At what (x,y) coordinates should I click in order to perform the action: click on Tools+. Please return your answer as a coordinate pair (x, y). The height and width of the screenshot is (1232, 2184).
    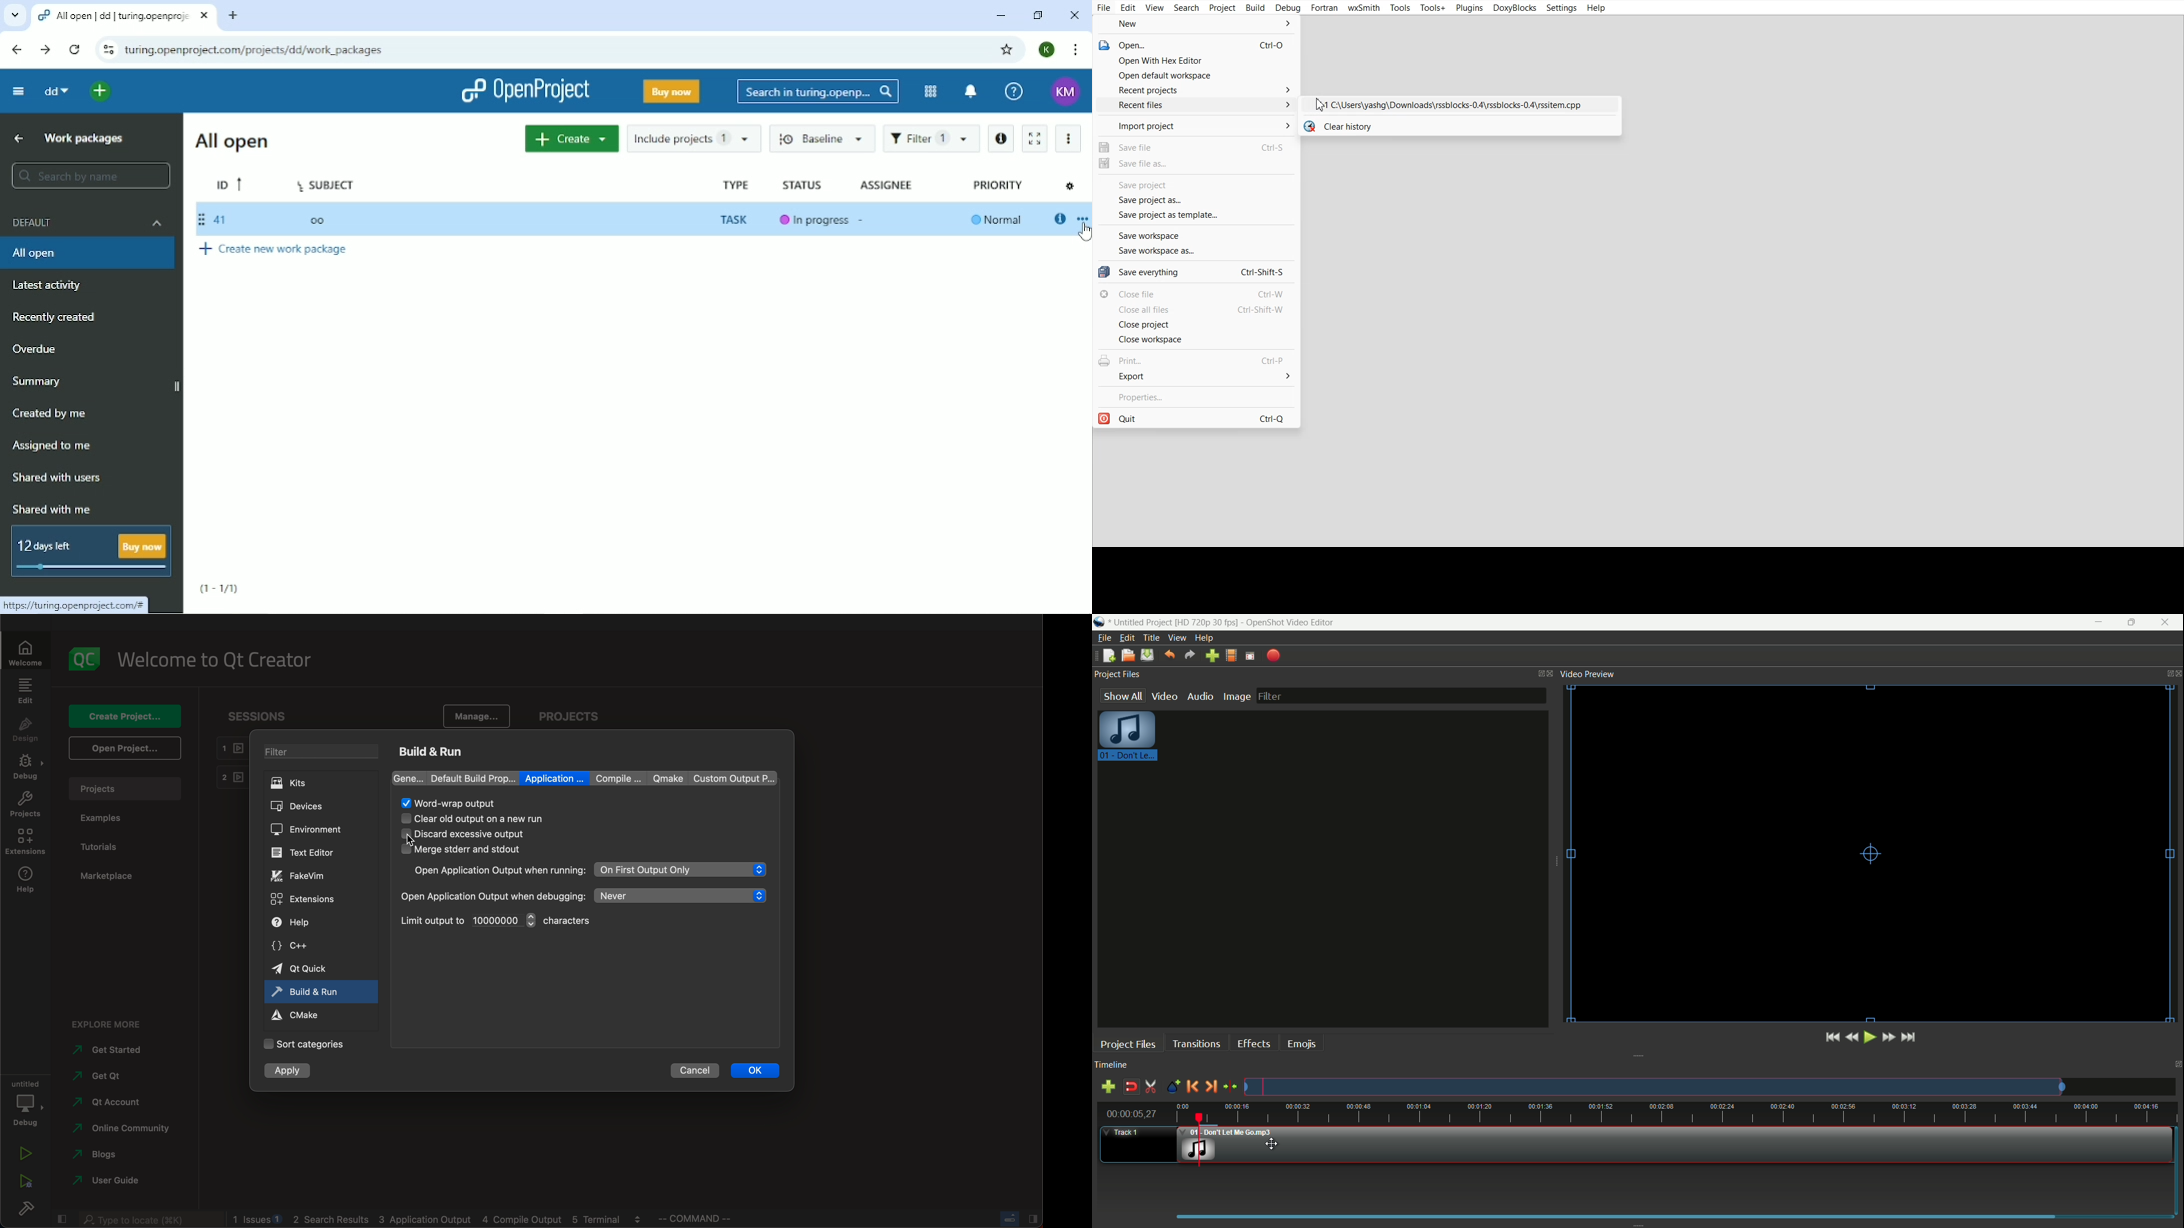
    Looking at the image, I should click on (1433, 8).